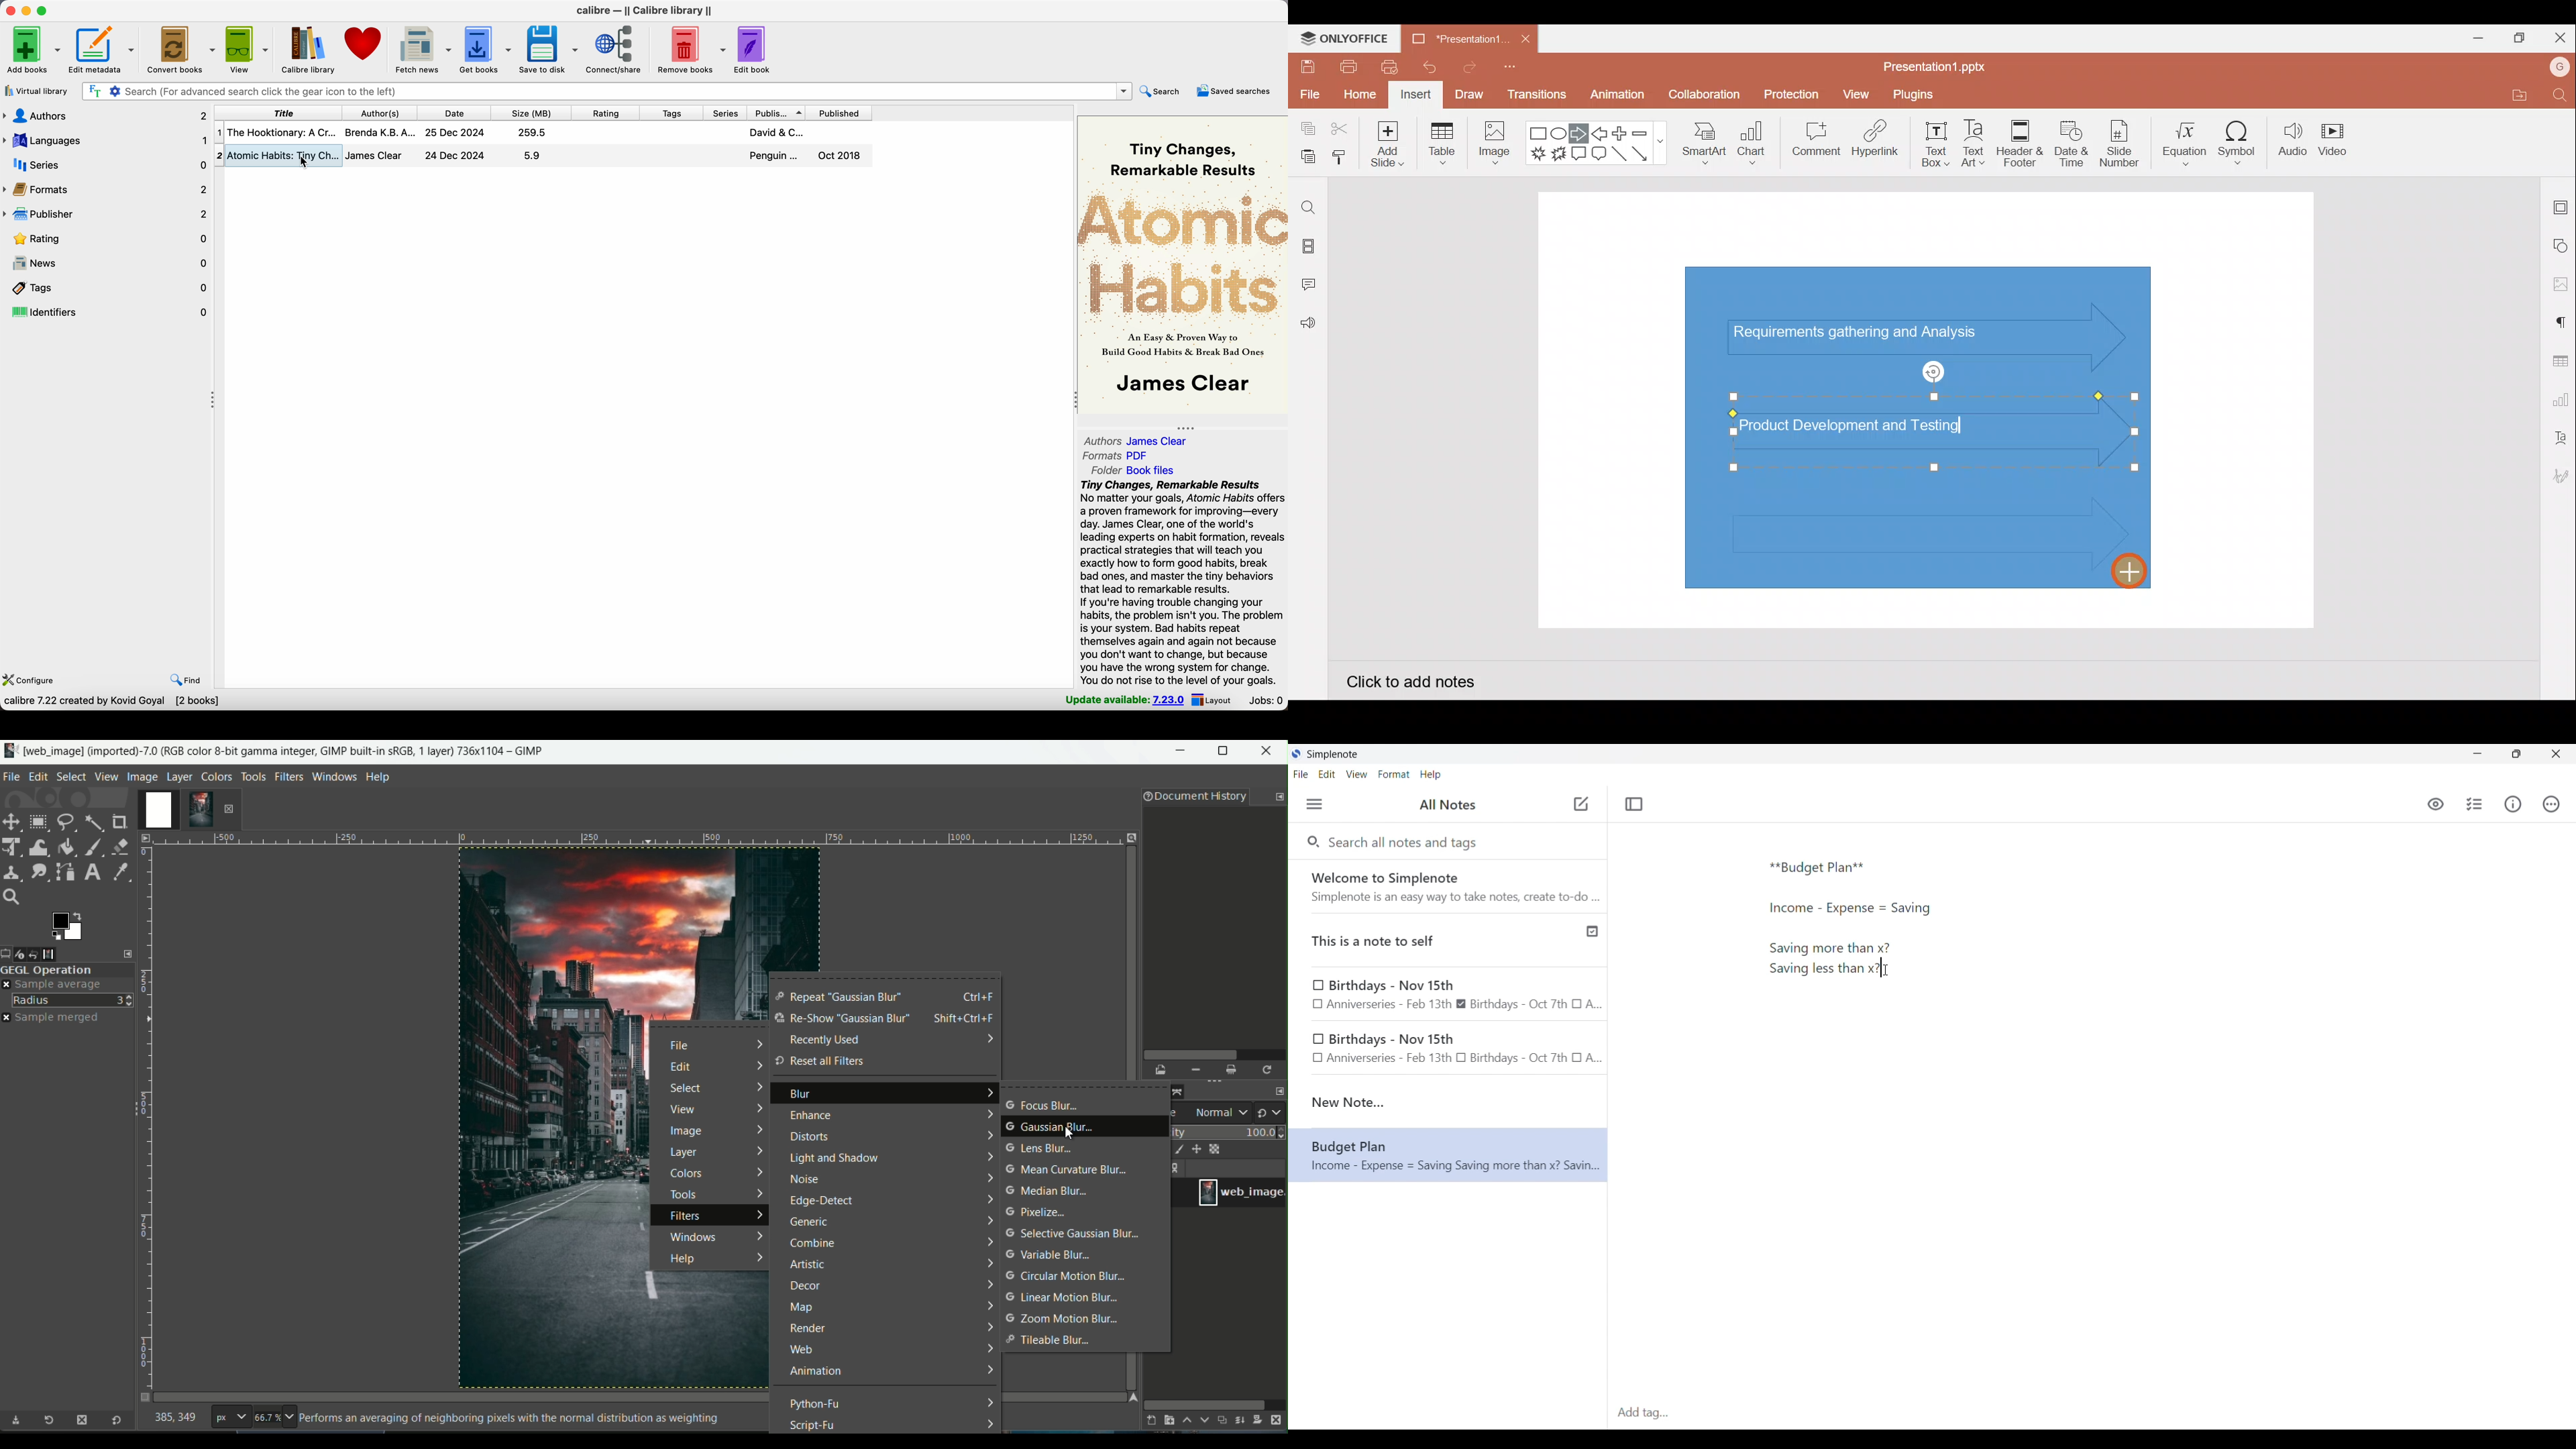 This screenshot has height=1456, width=2576. What do you see at coordinates (1185, 1422) in the screenshot?
I see `raise layer` at bounding box center [1185, 1422].